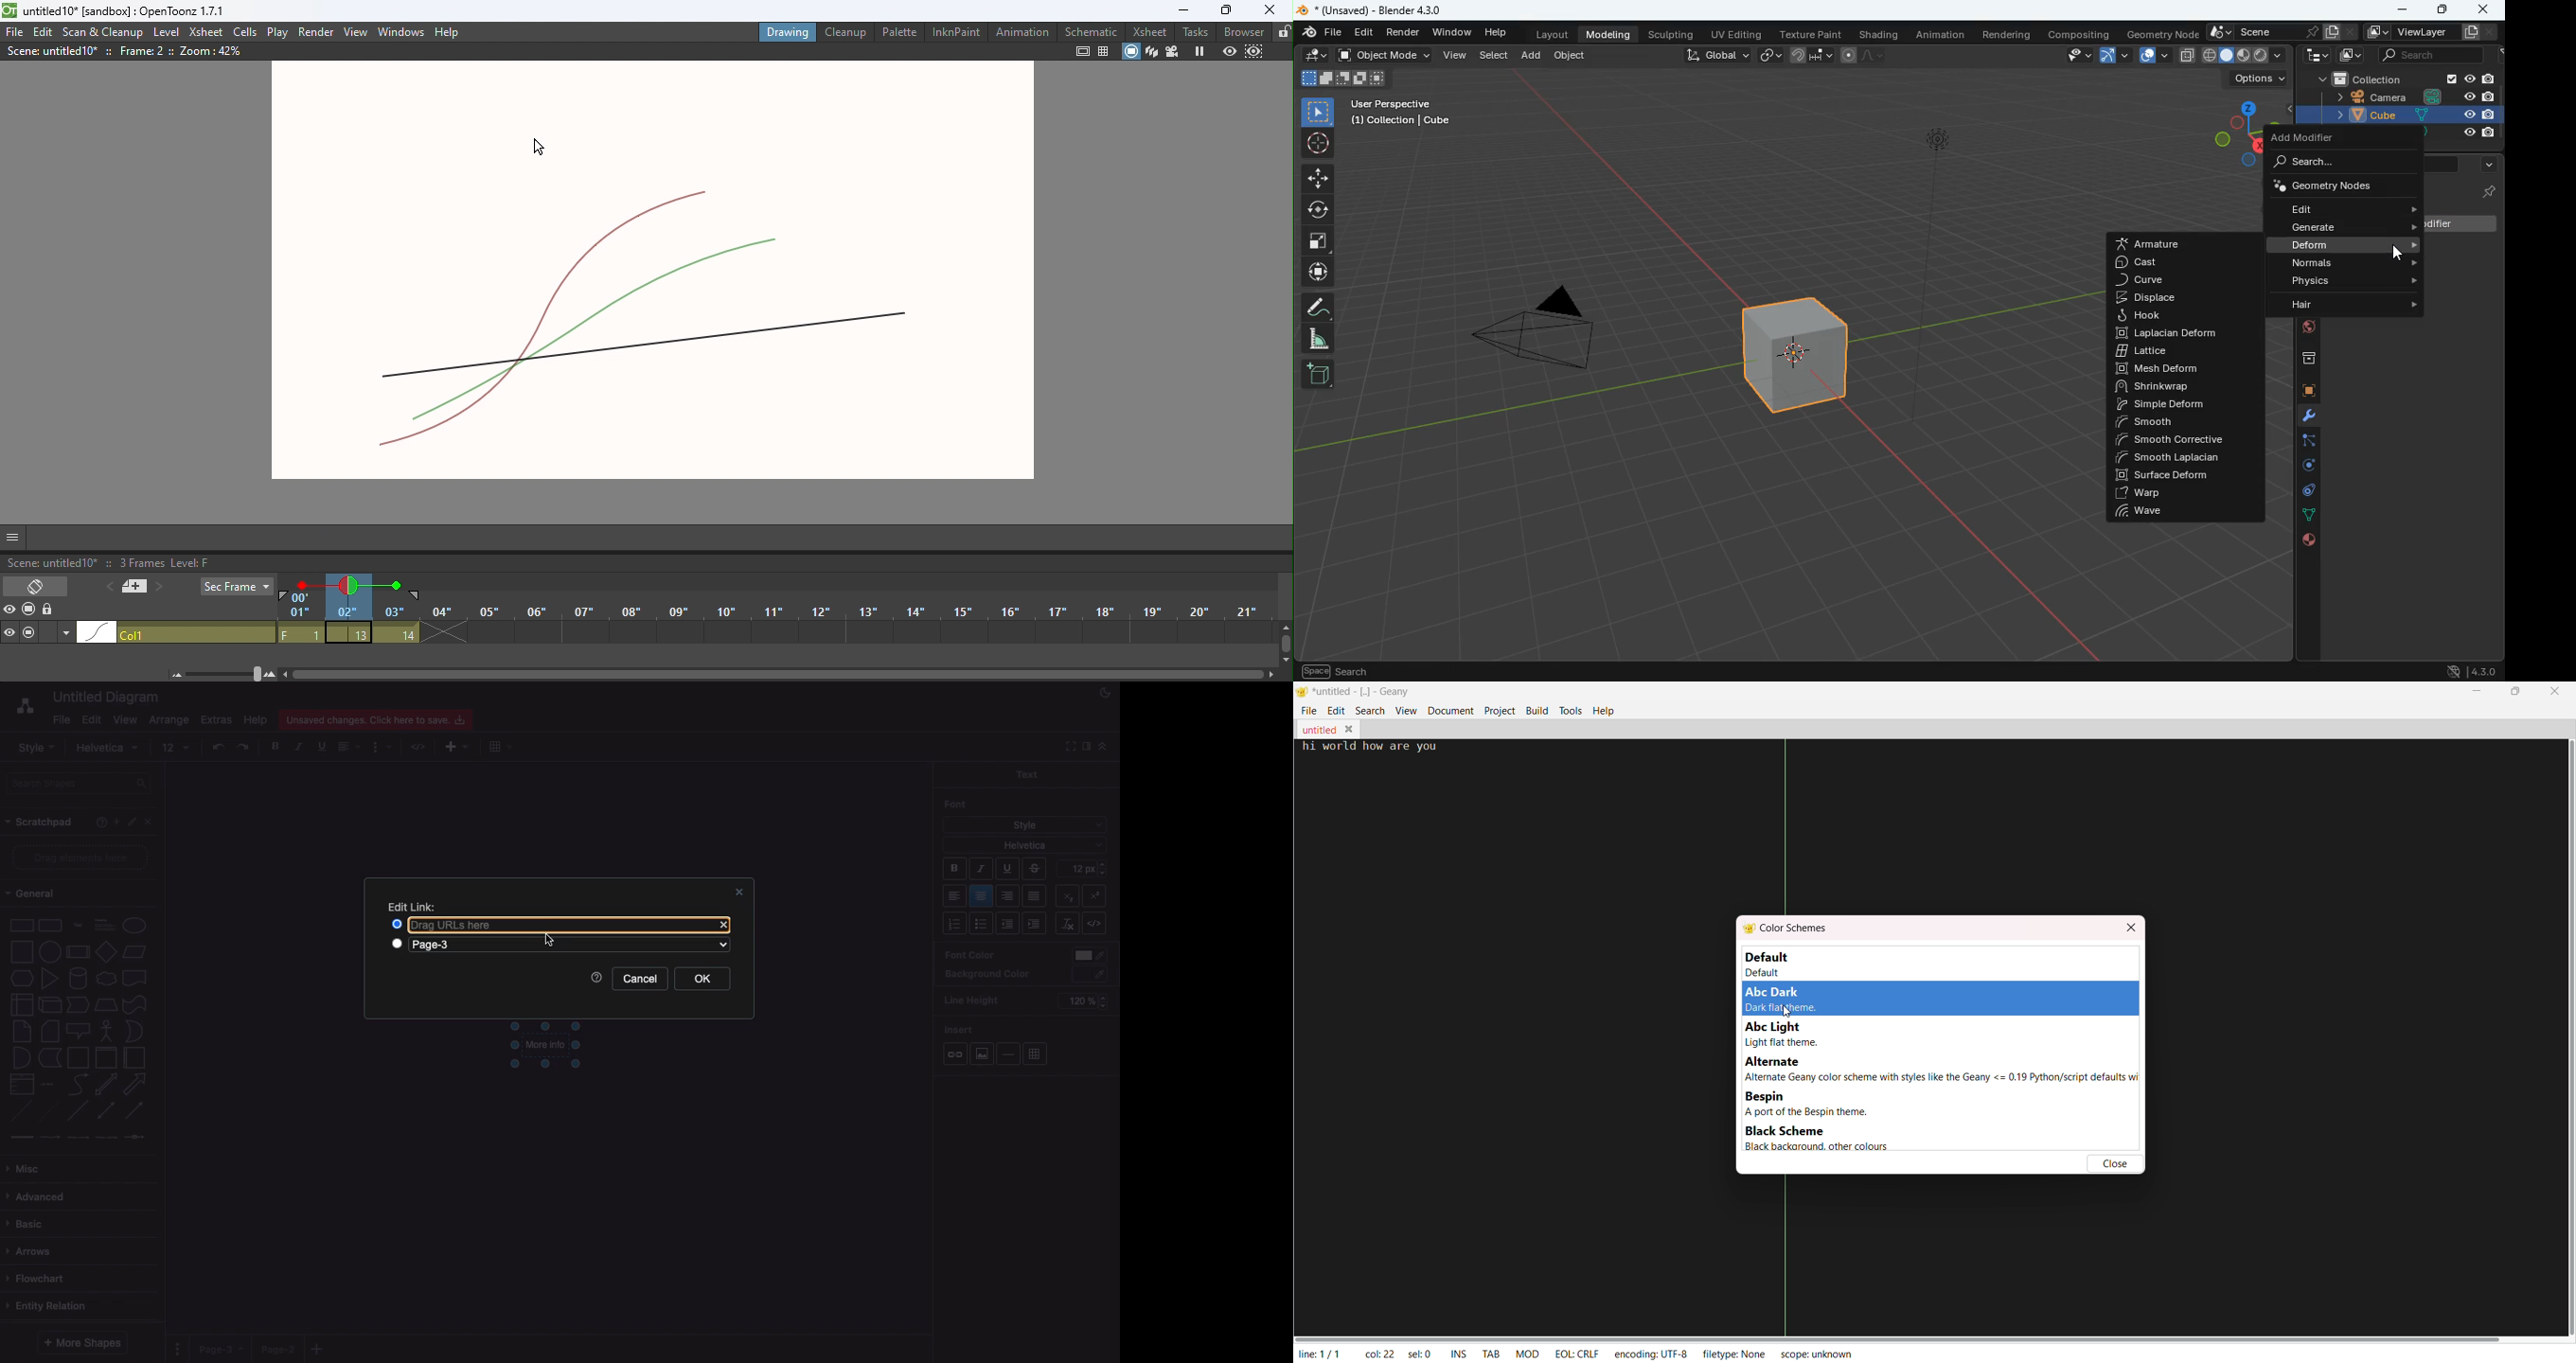  What do you see at coordinates (23, 925) in the screenshot?
I see `rectangle` at bounding box center [23, 925].